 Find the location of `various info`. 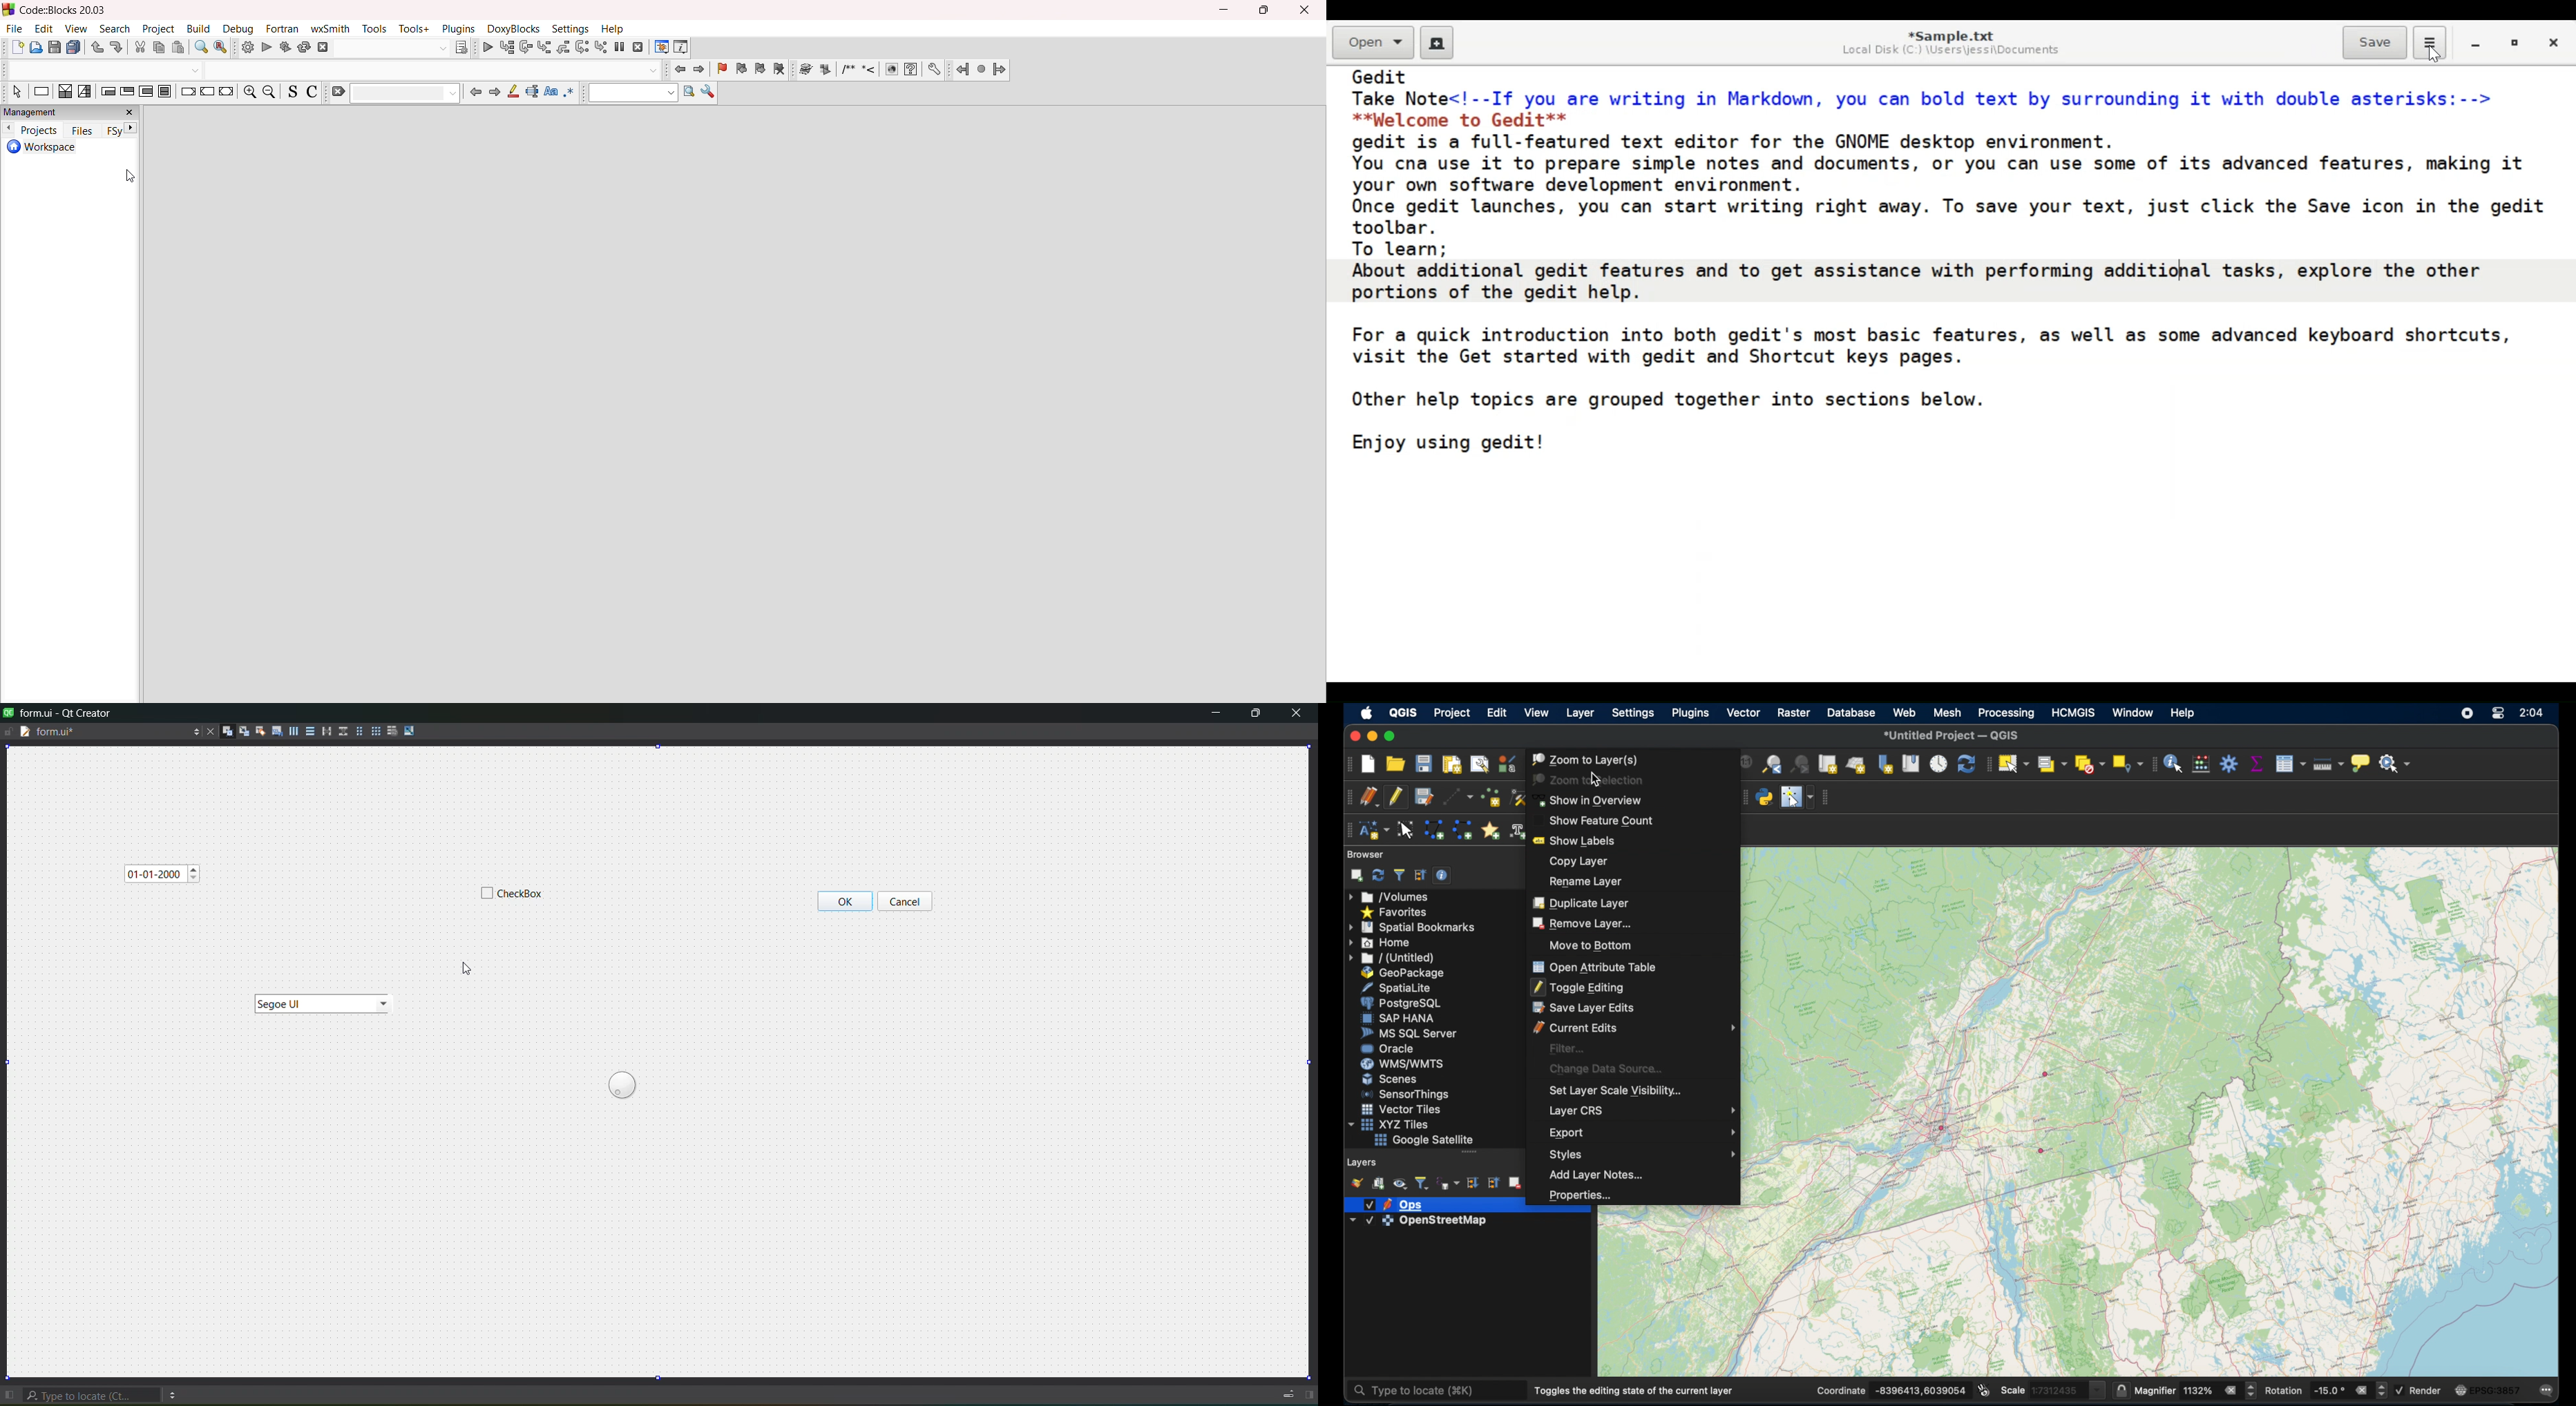

various info is located at coordinates (680, 47).